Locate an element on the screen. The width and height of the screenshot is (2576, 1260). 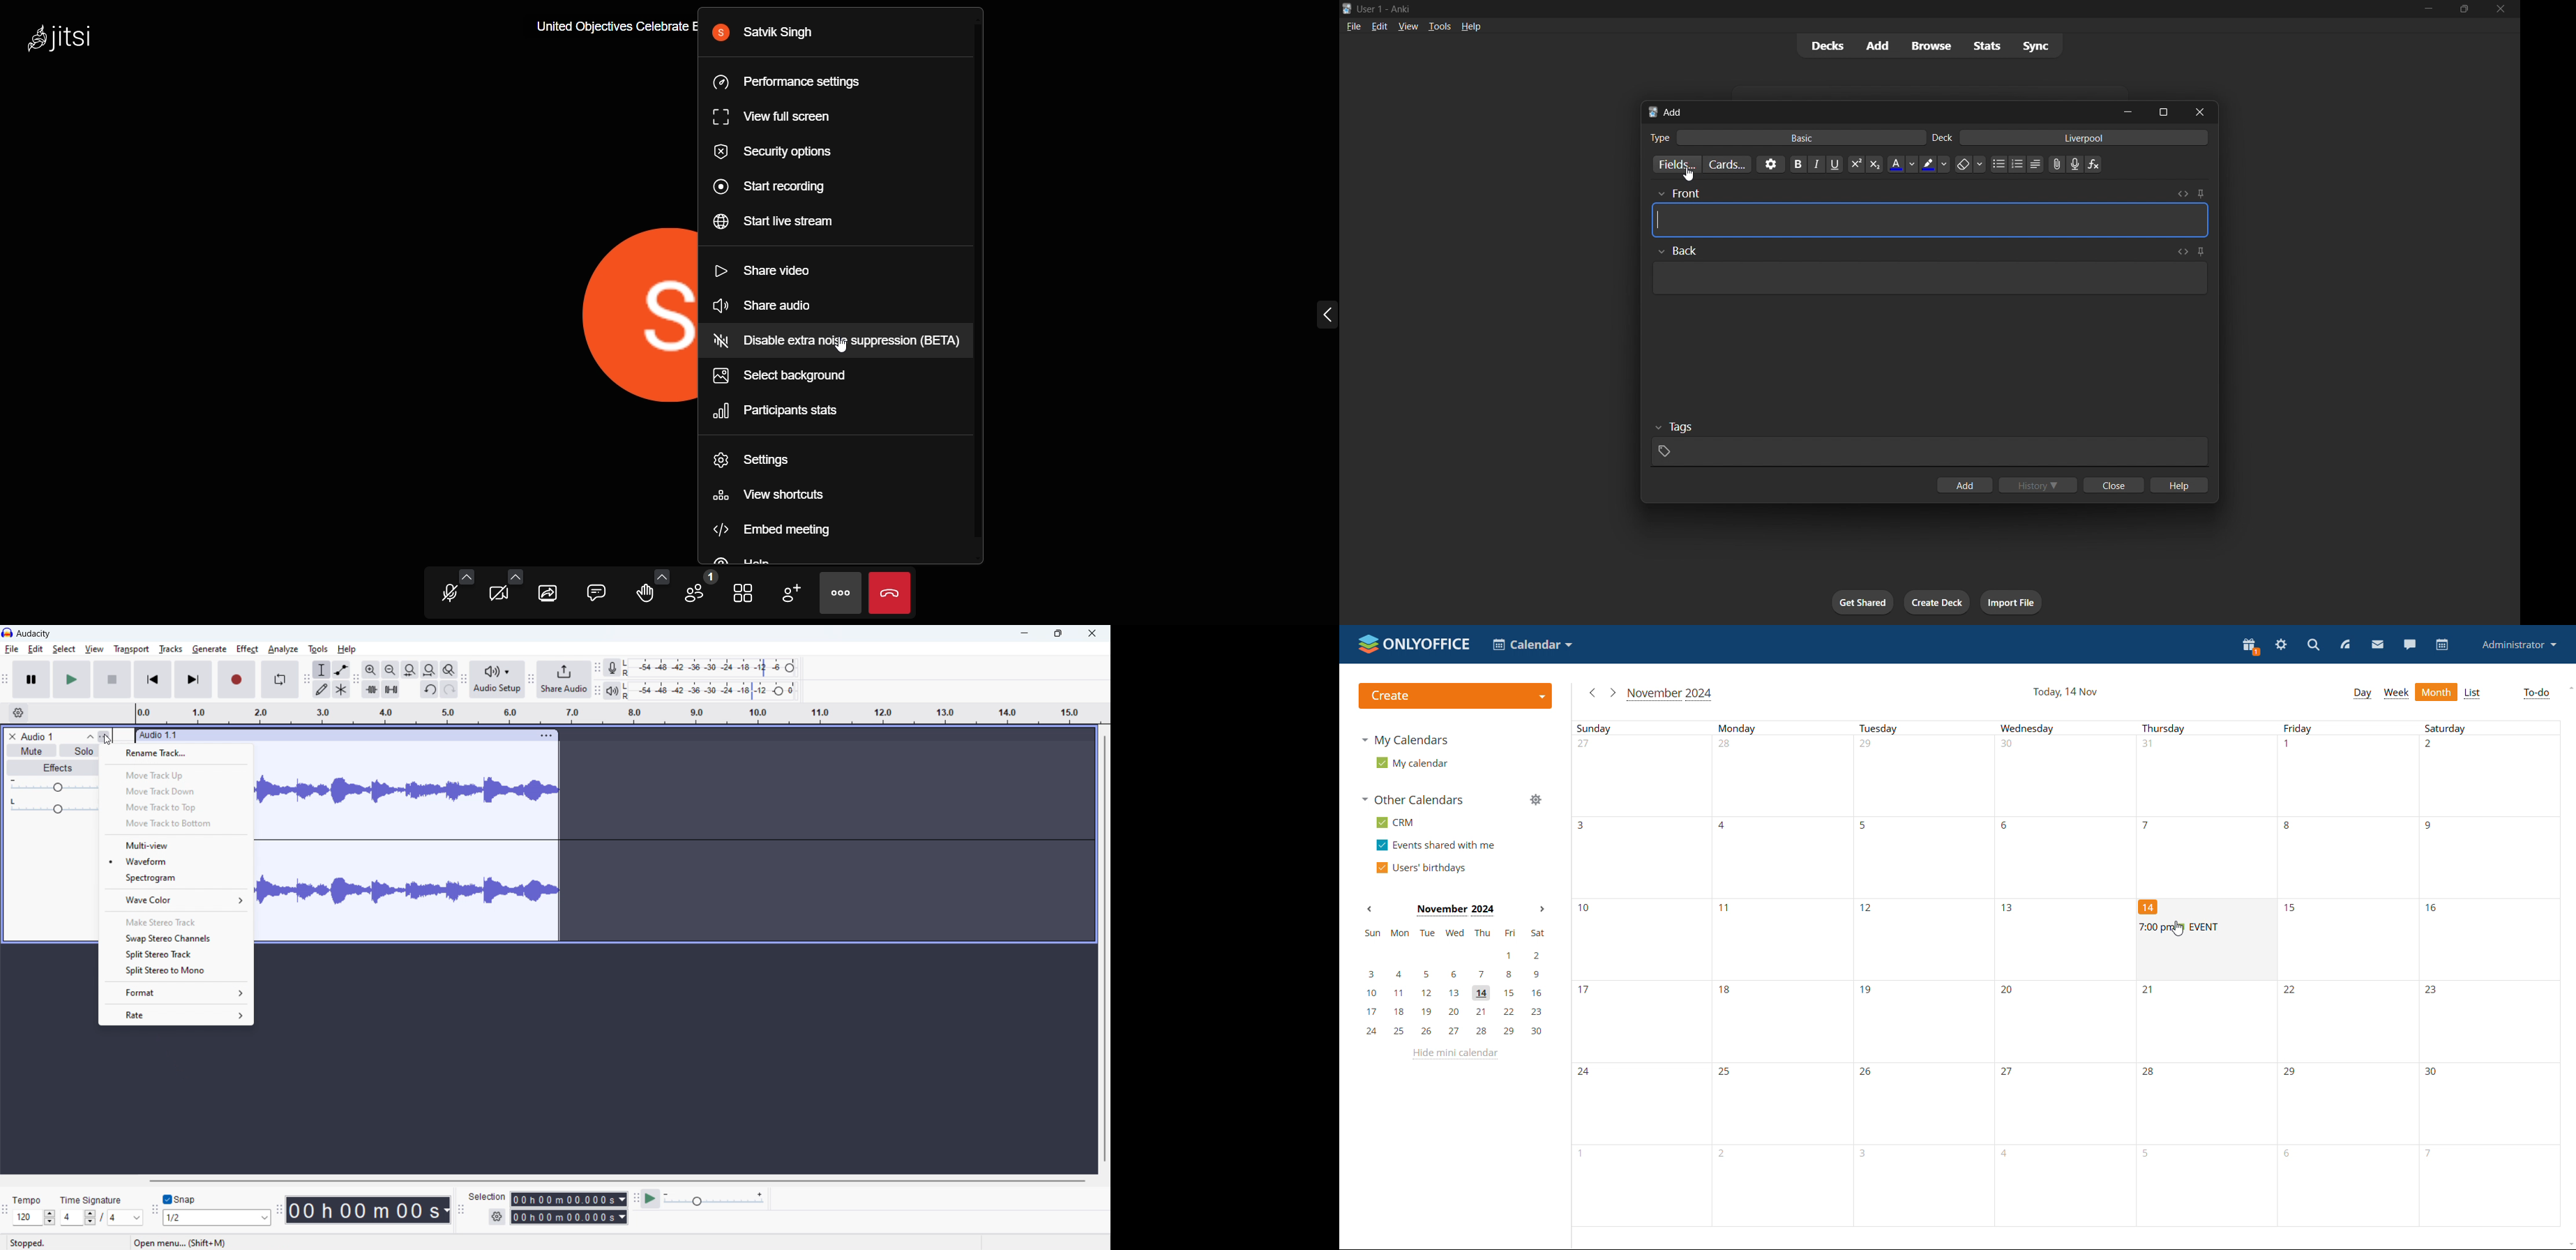
playback speed is located at coordinates (720, 1200).